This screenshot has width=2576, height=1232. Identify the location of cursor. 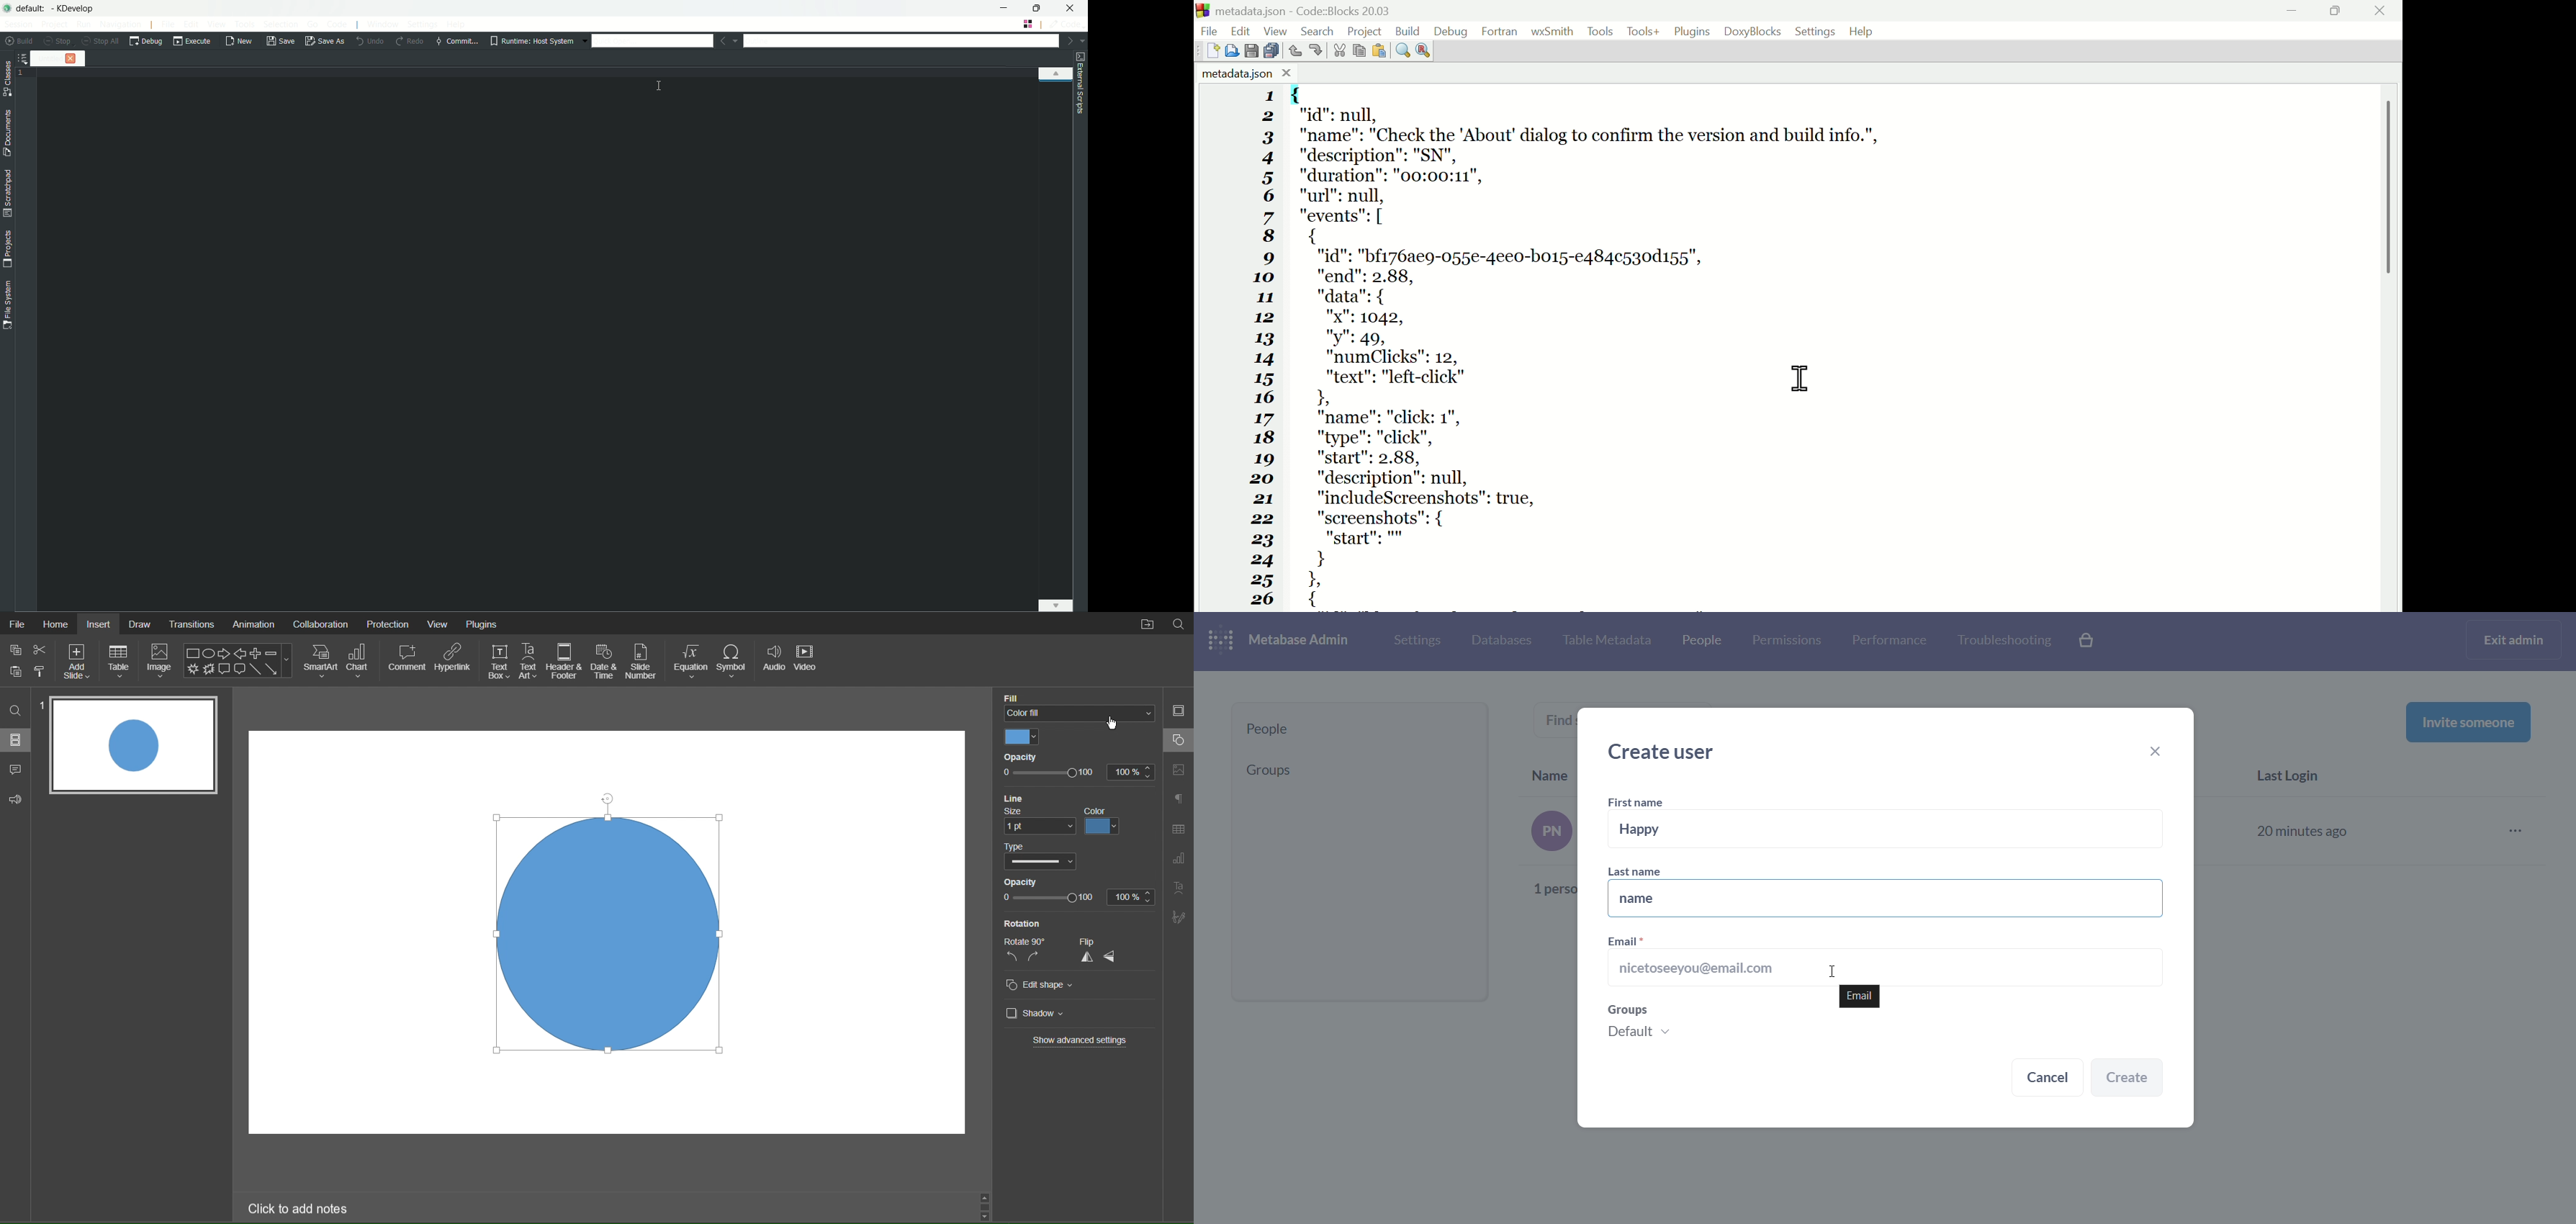
(1117, 723).